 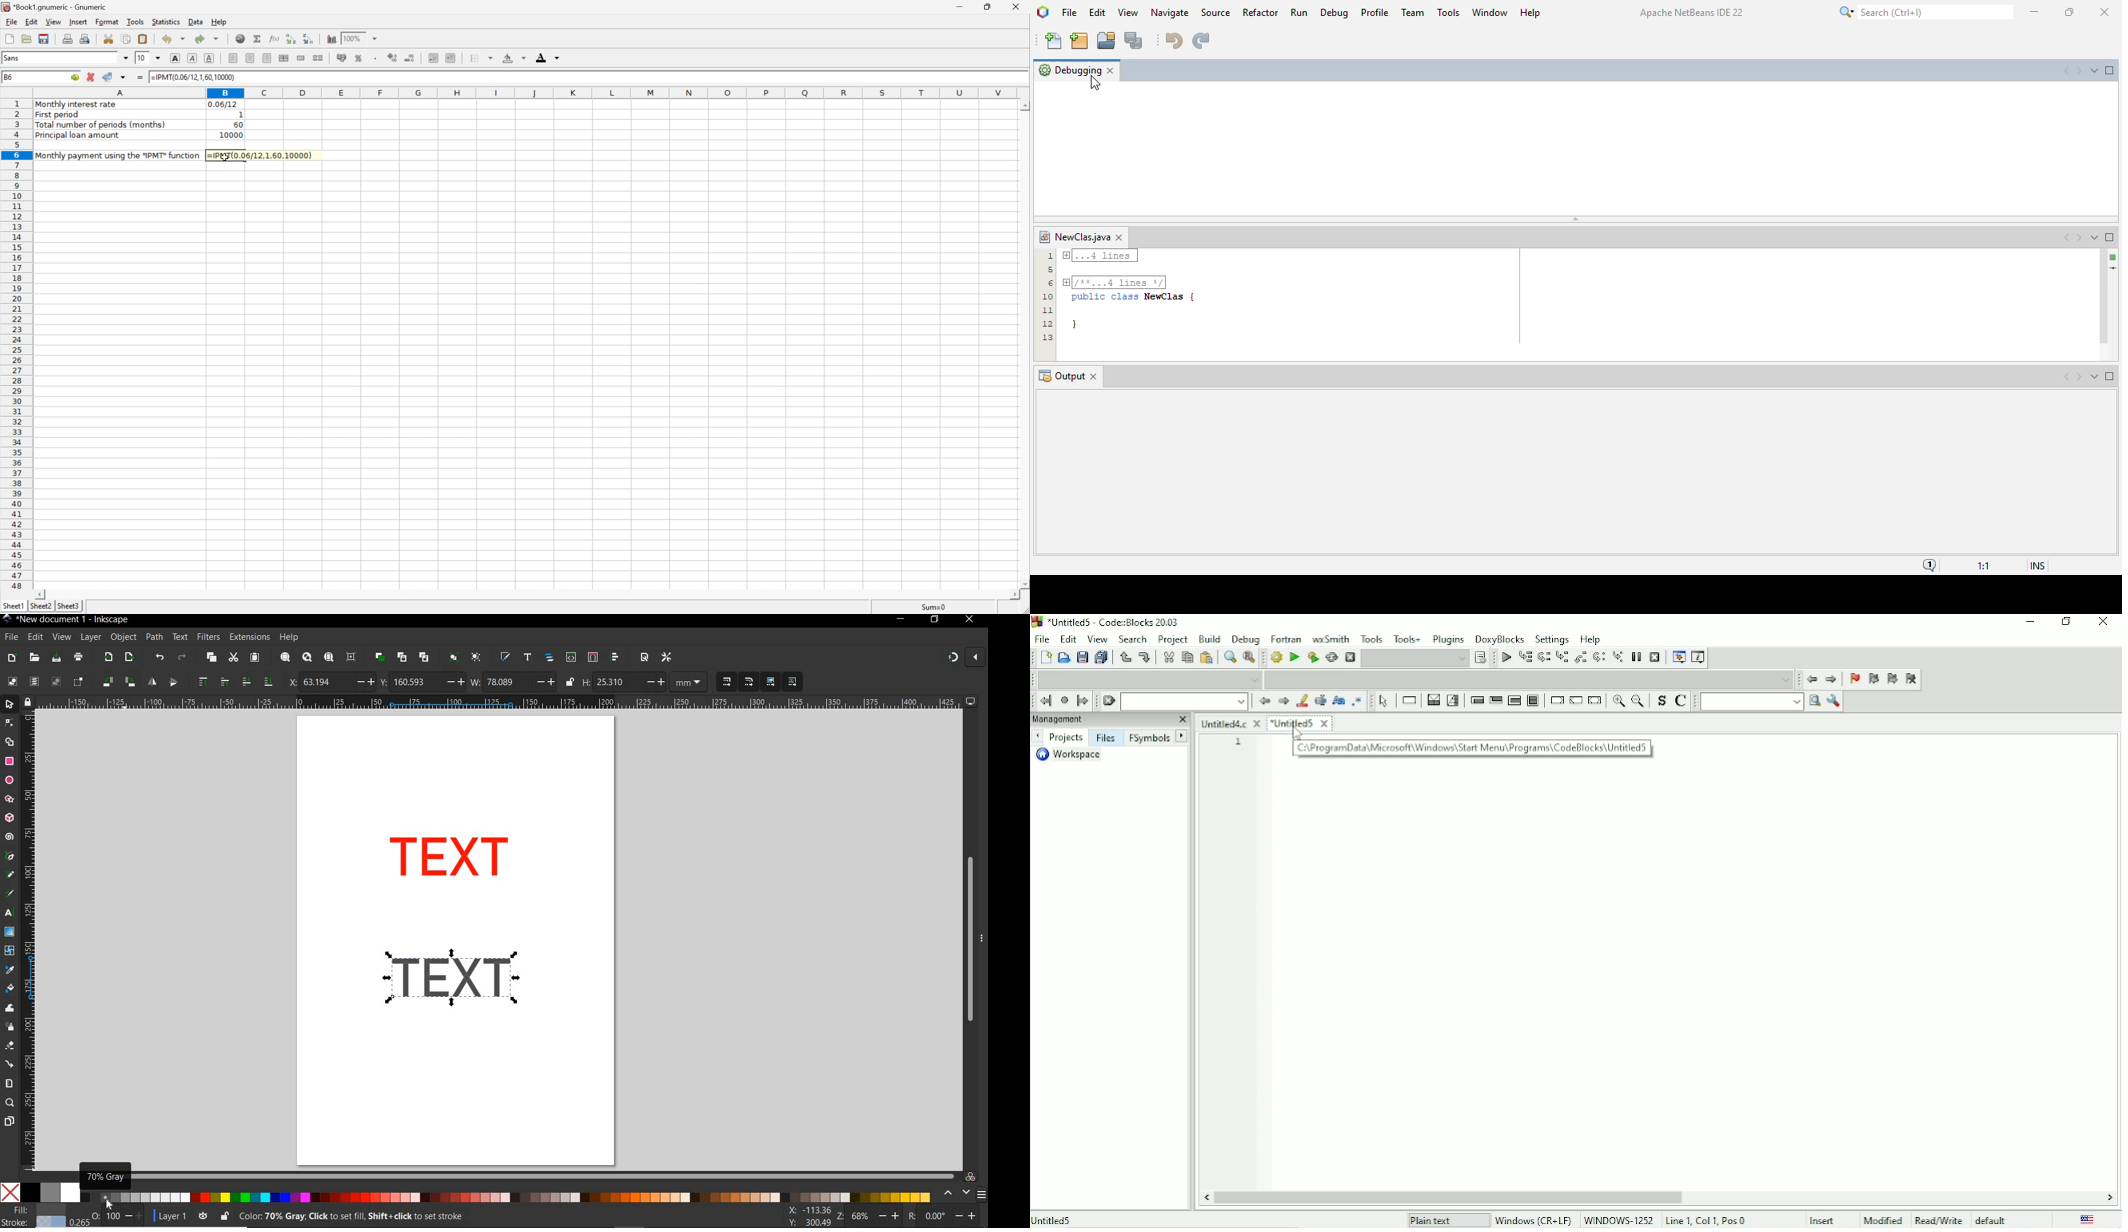 I want to click on ellipse tool, so click(x=9, y=780).